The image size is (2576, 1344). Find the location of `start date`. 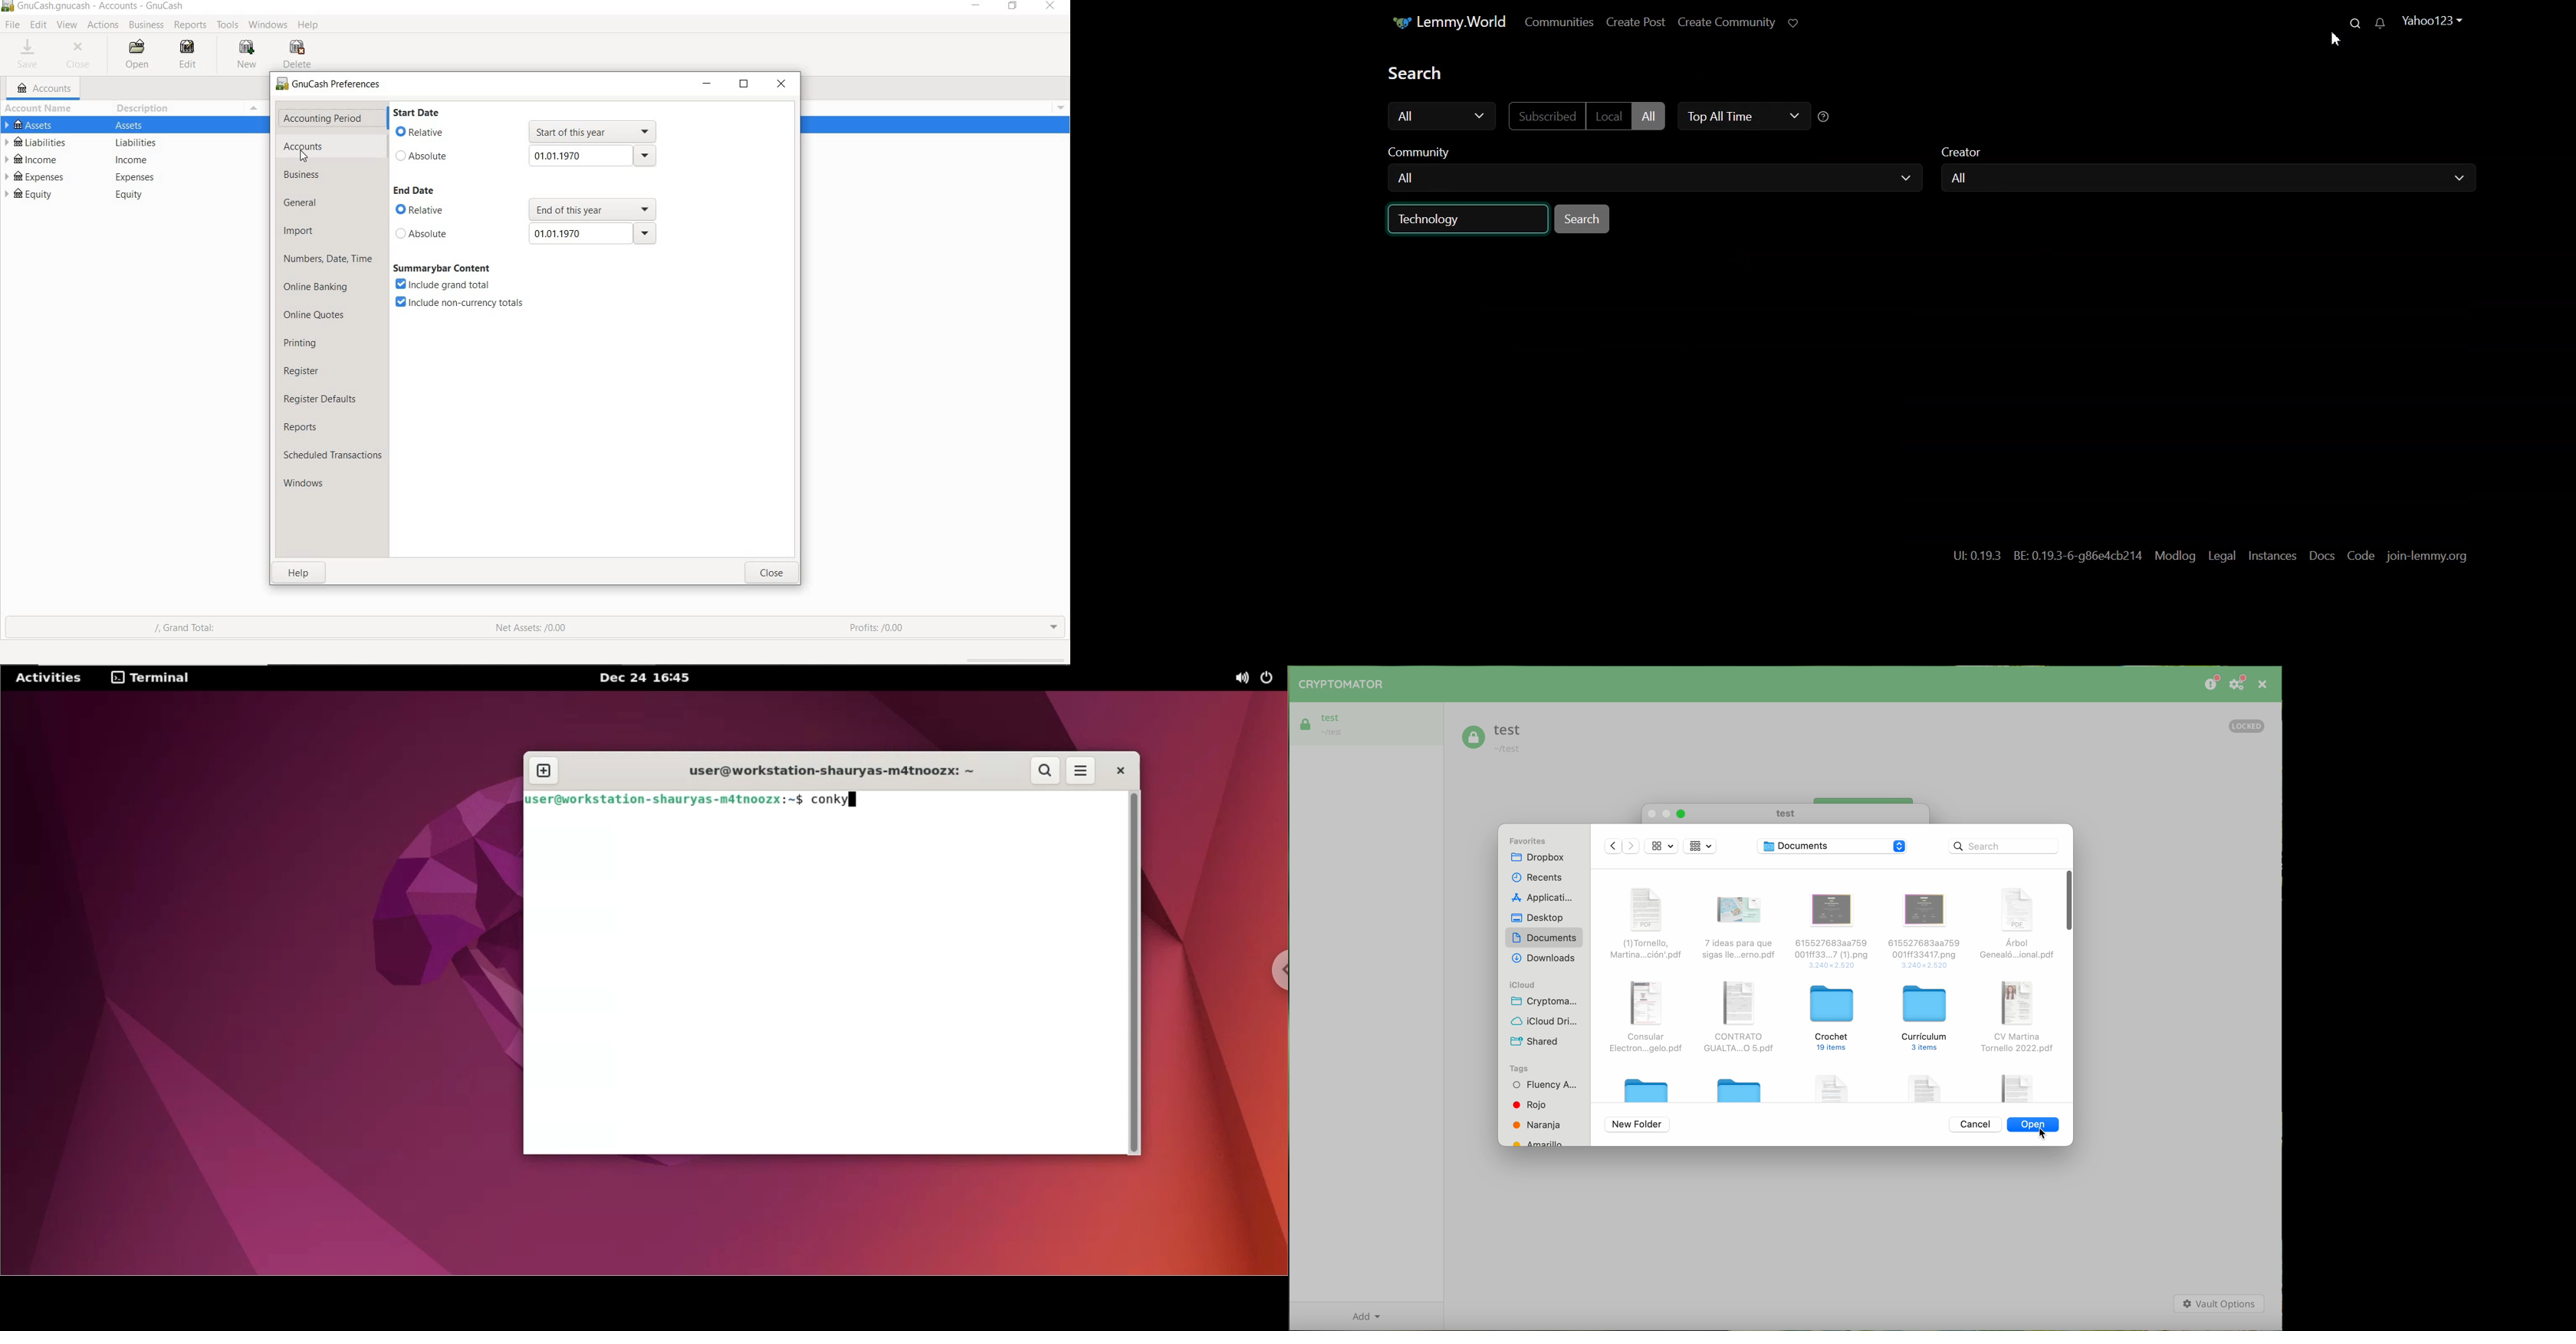

start date is located at coordinates (416, 112).